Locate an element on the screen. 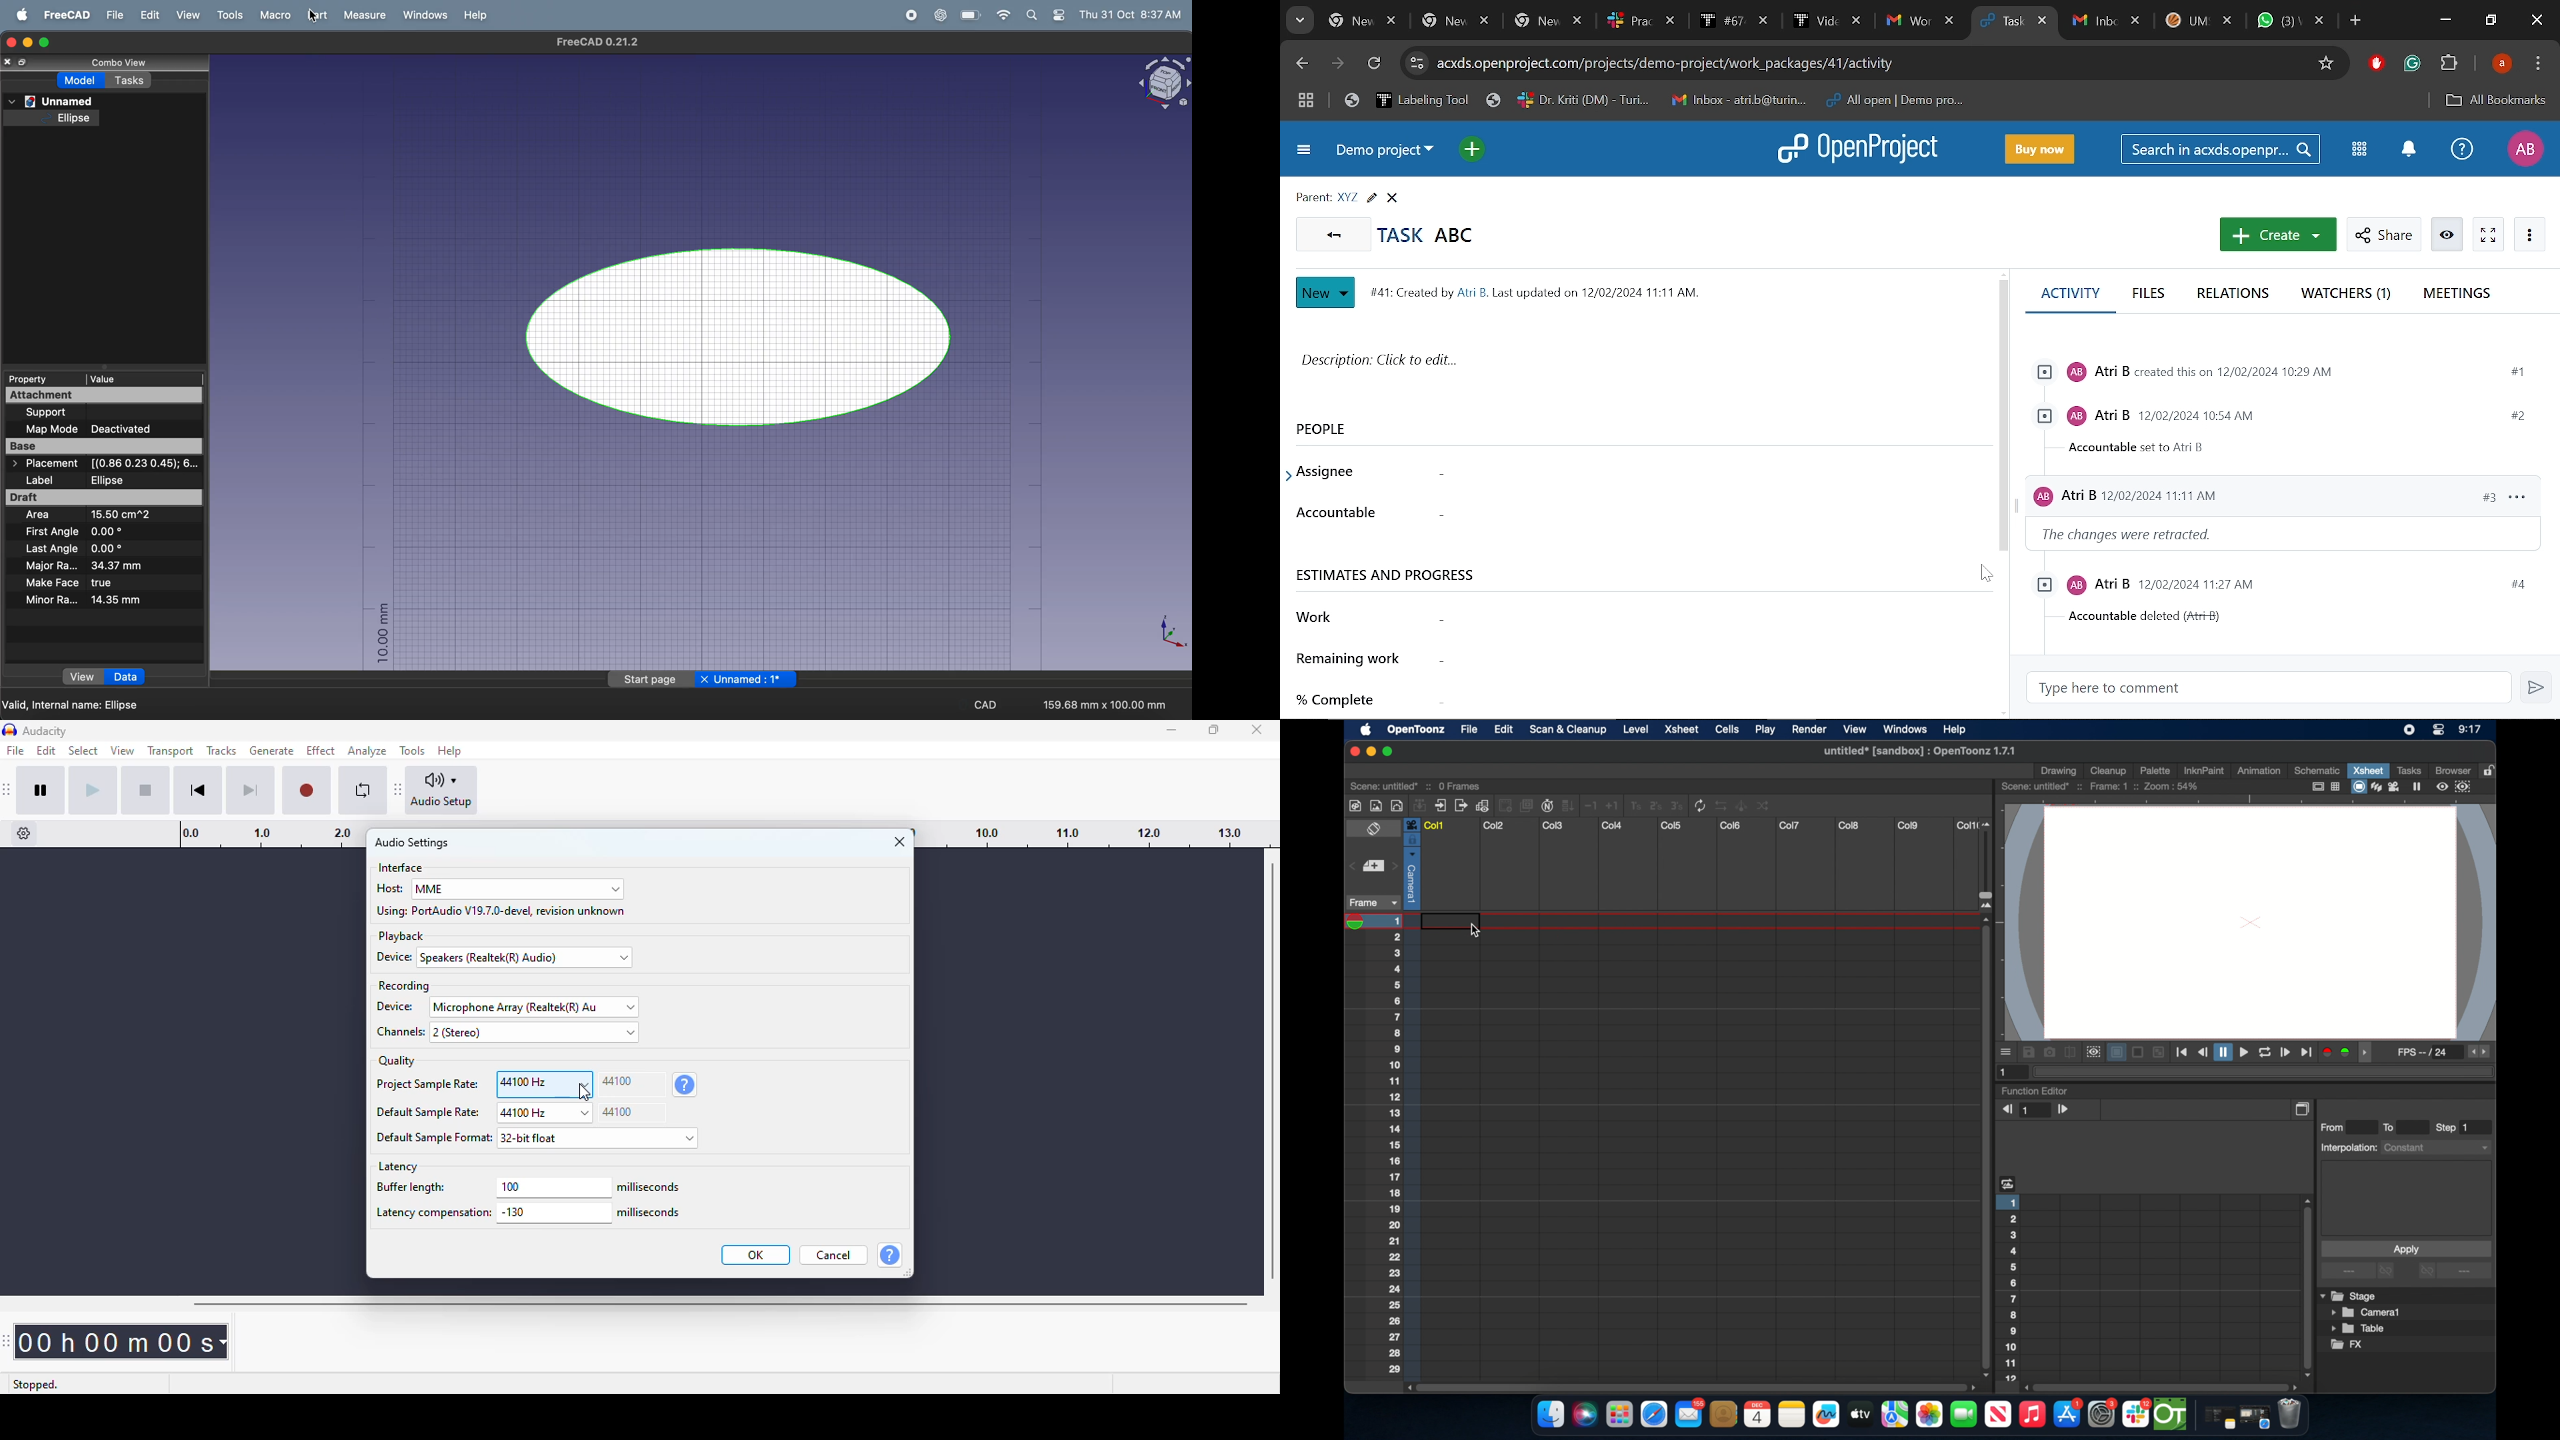 The image size is (2576, 1456). host is located at coordinates (389, 888).